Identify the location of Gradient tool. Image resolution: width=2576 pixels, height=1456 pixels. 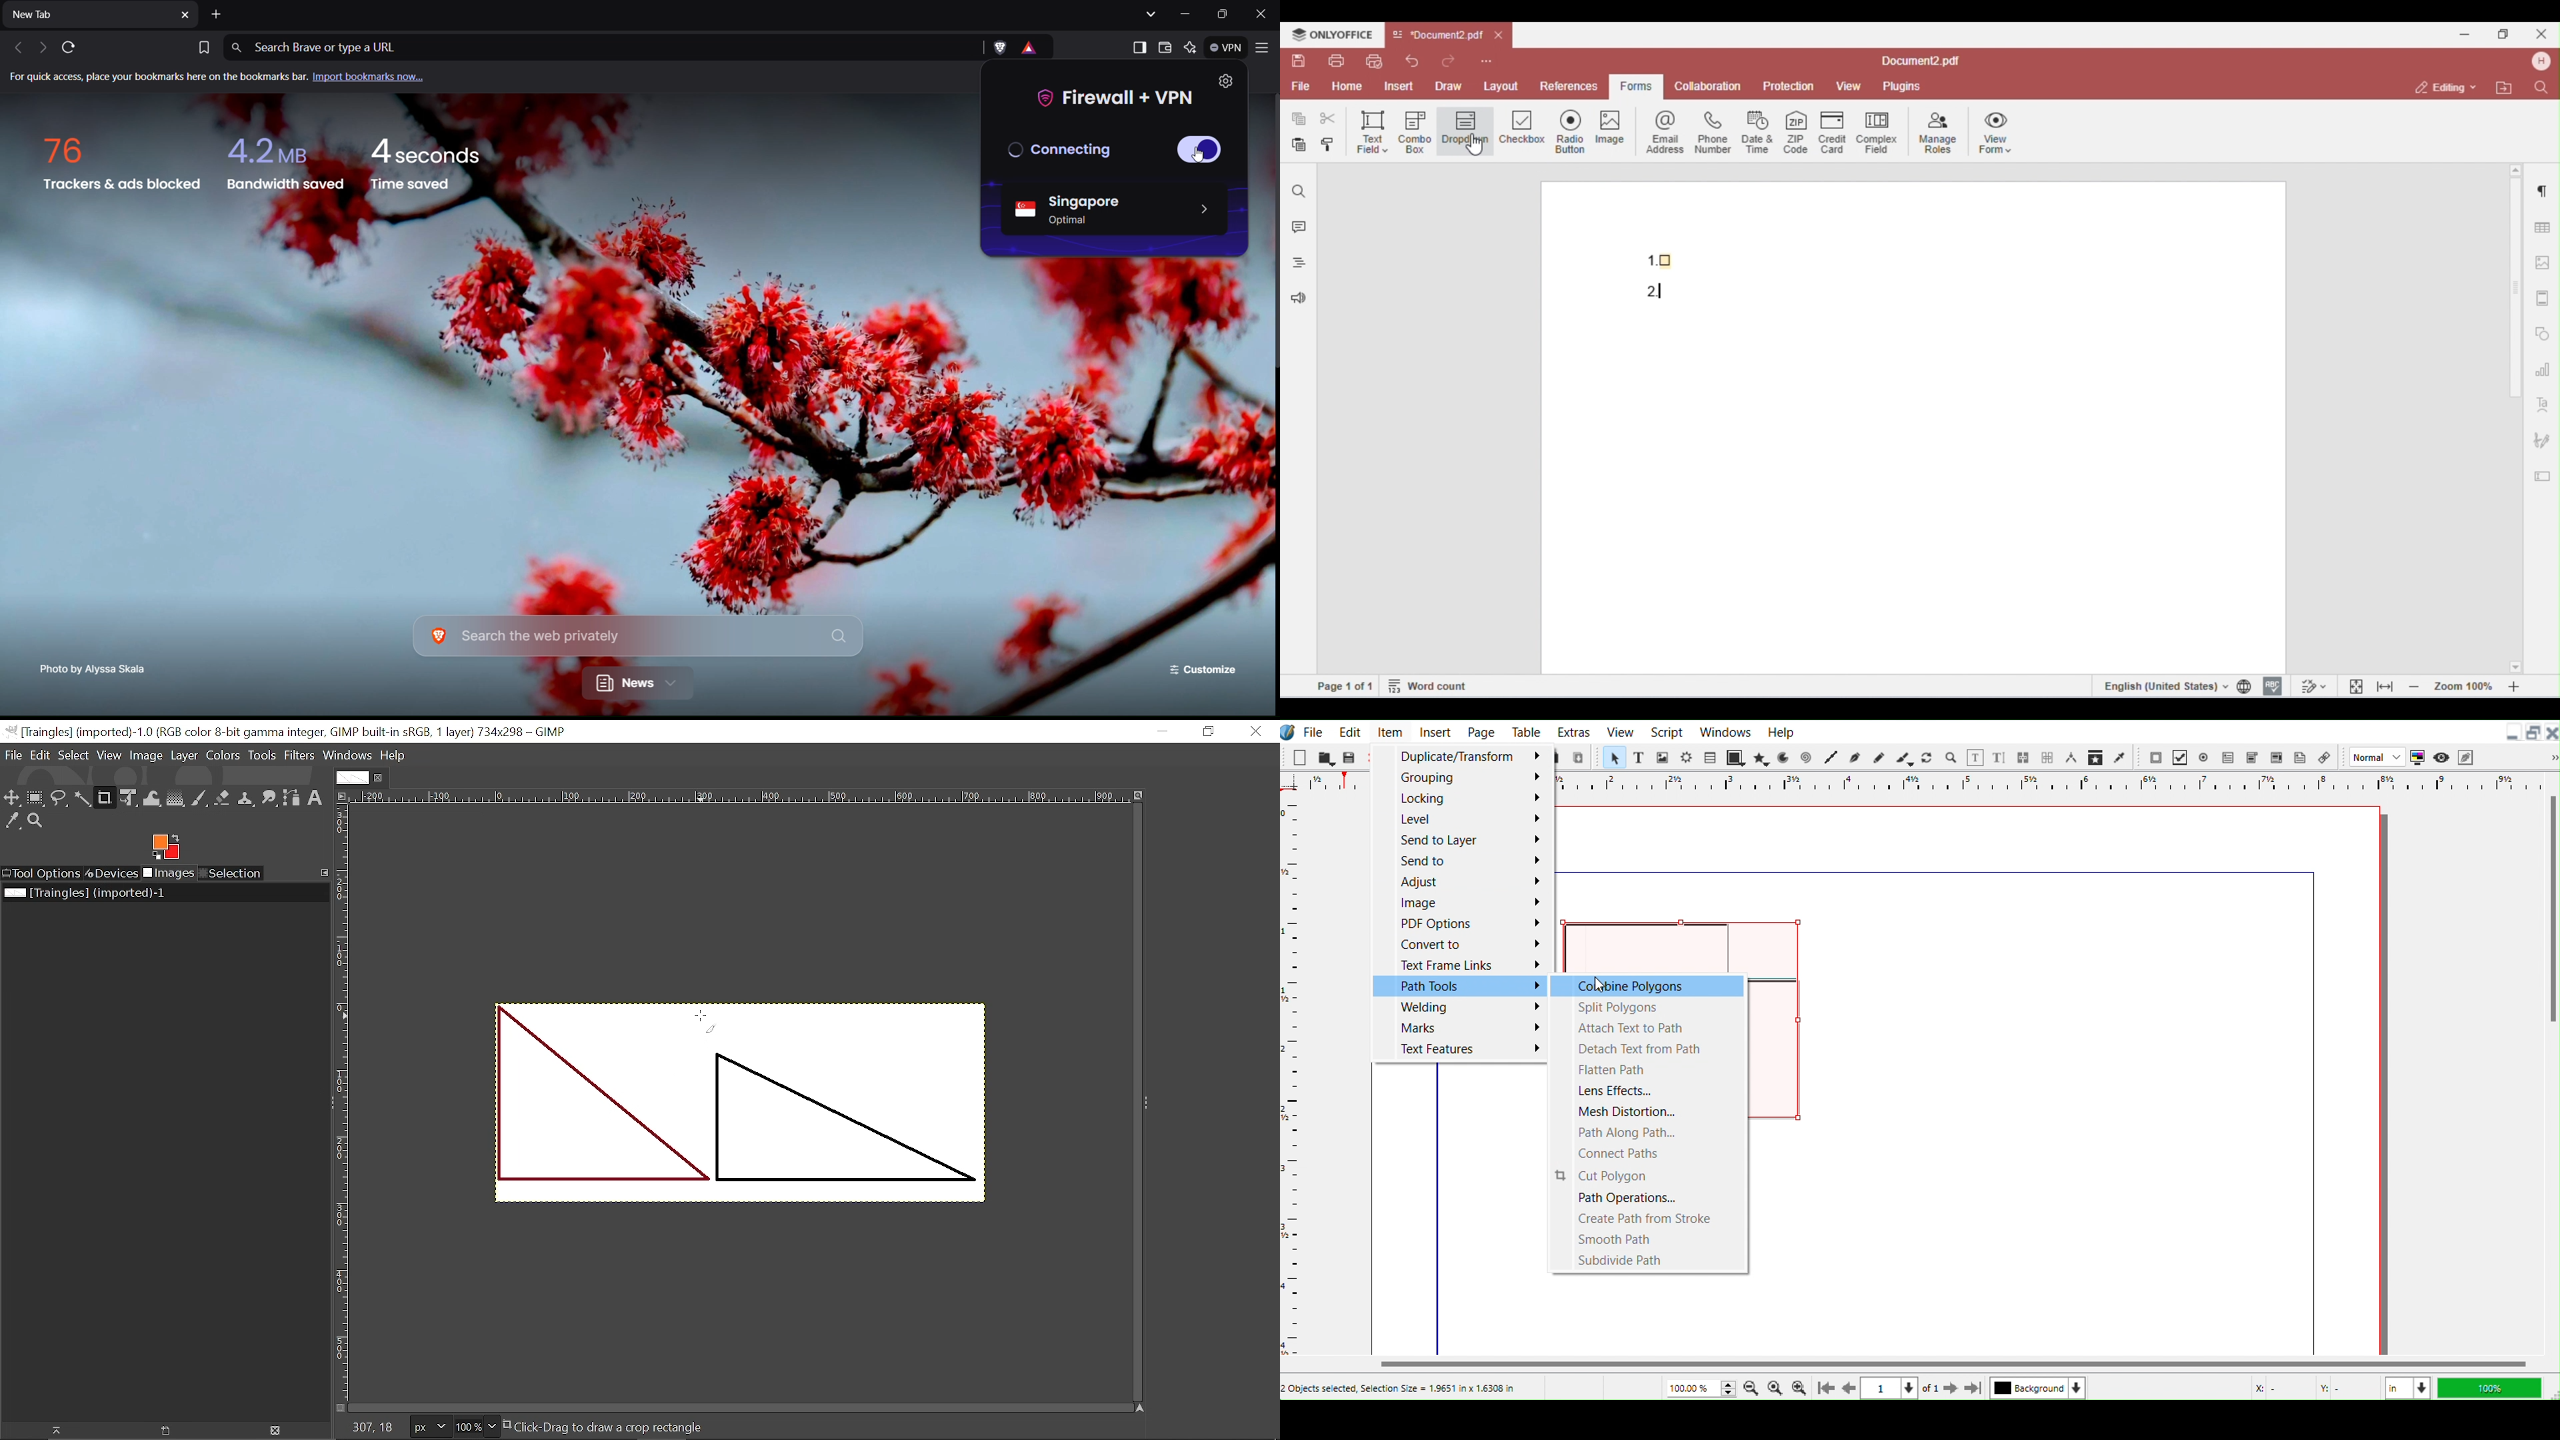
(176, 798).